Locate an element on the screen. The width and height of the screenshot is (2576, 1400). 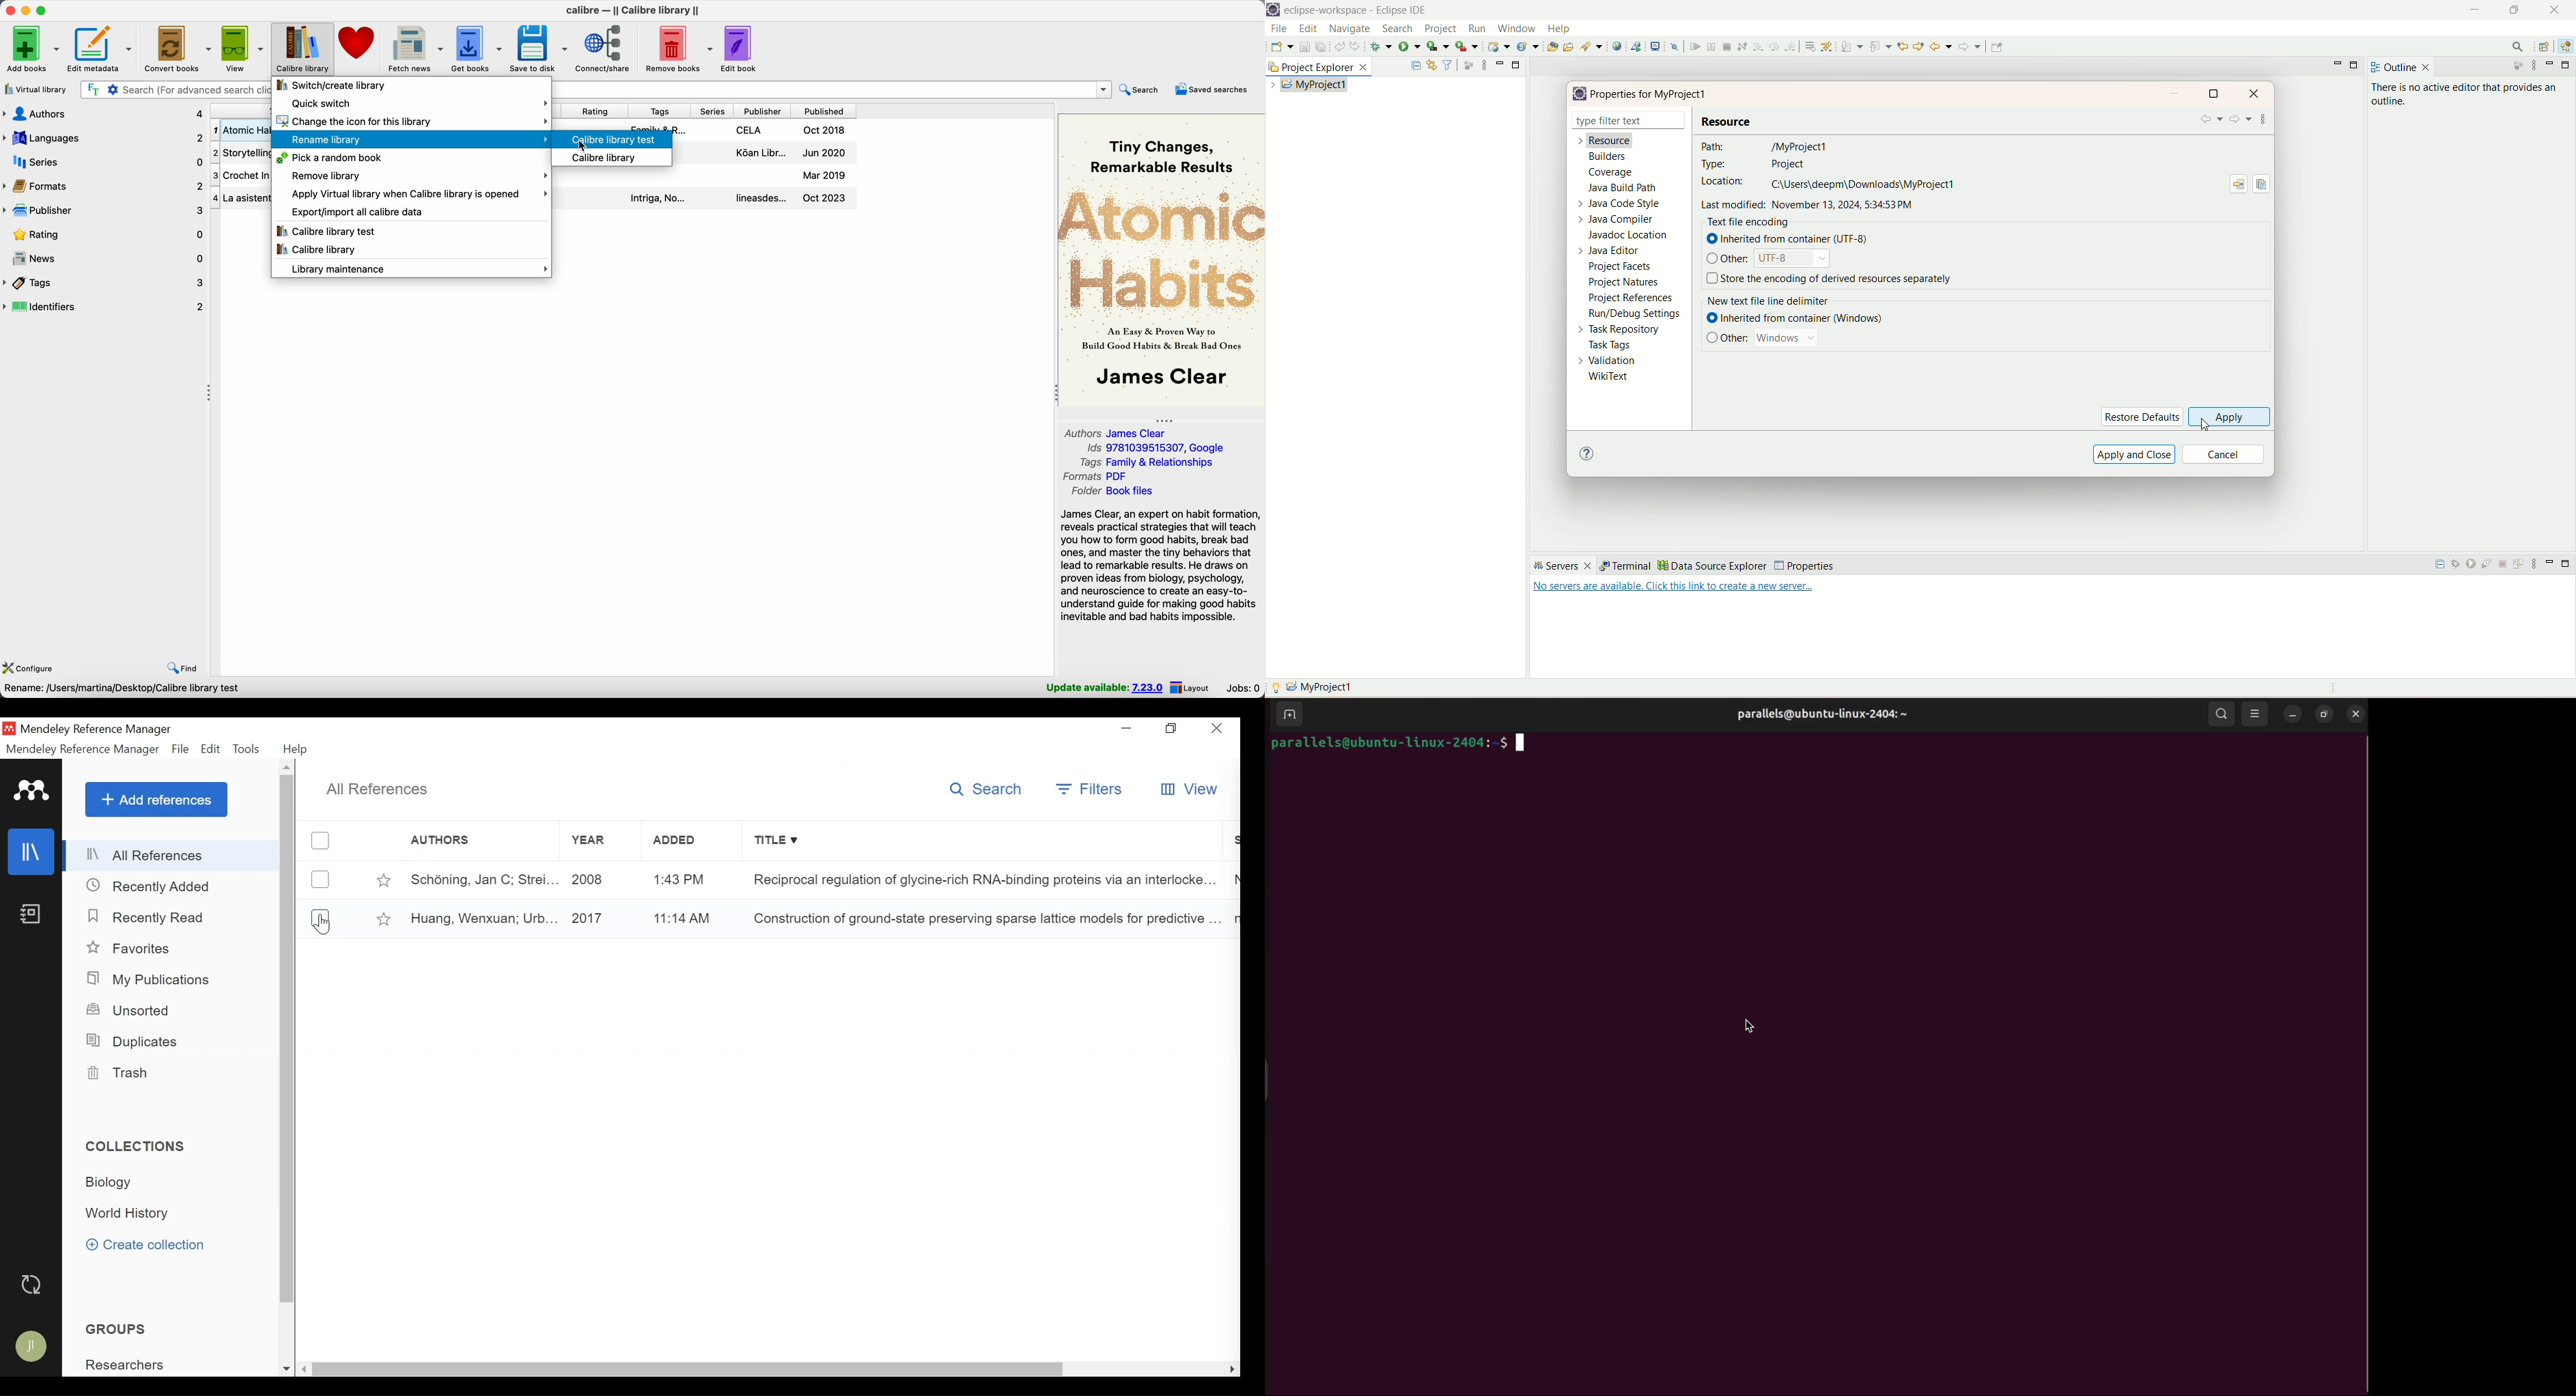
maximize Calibre is located at coordinates (43, 9).